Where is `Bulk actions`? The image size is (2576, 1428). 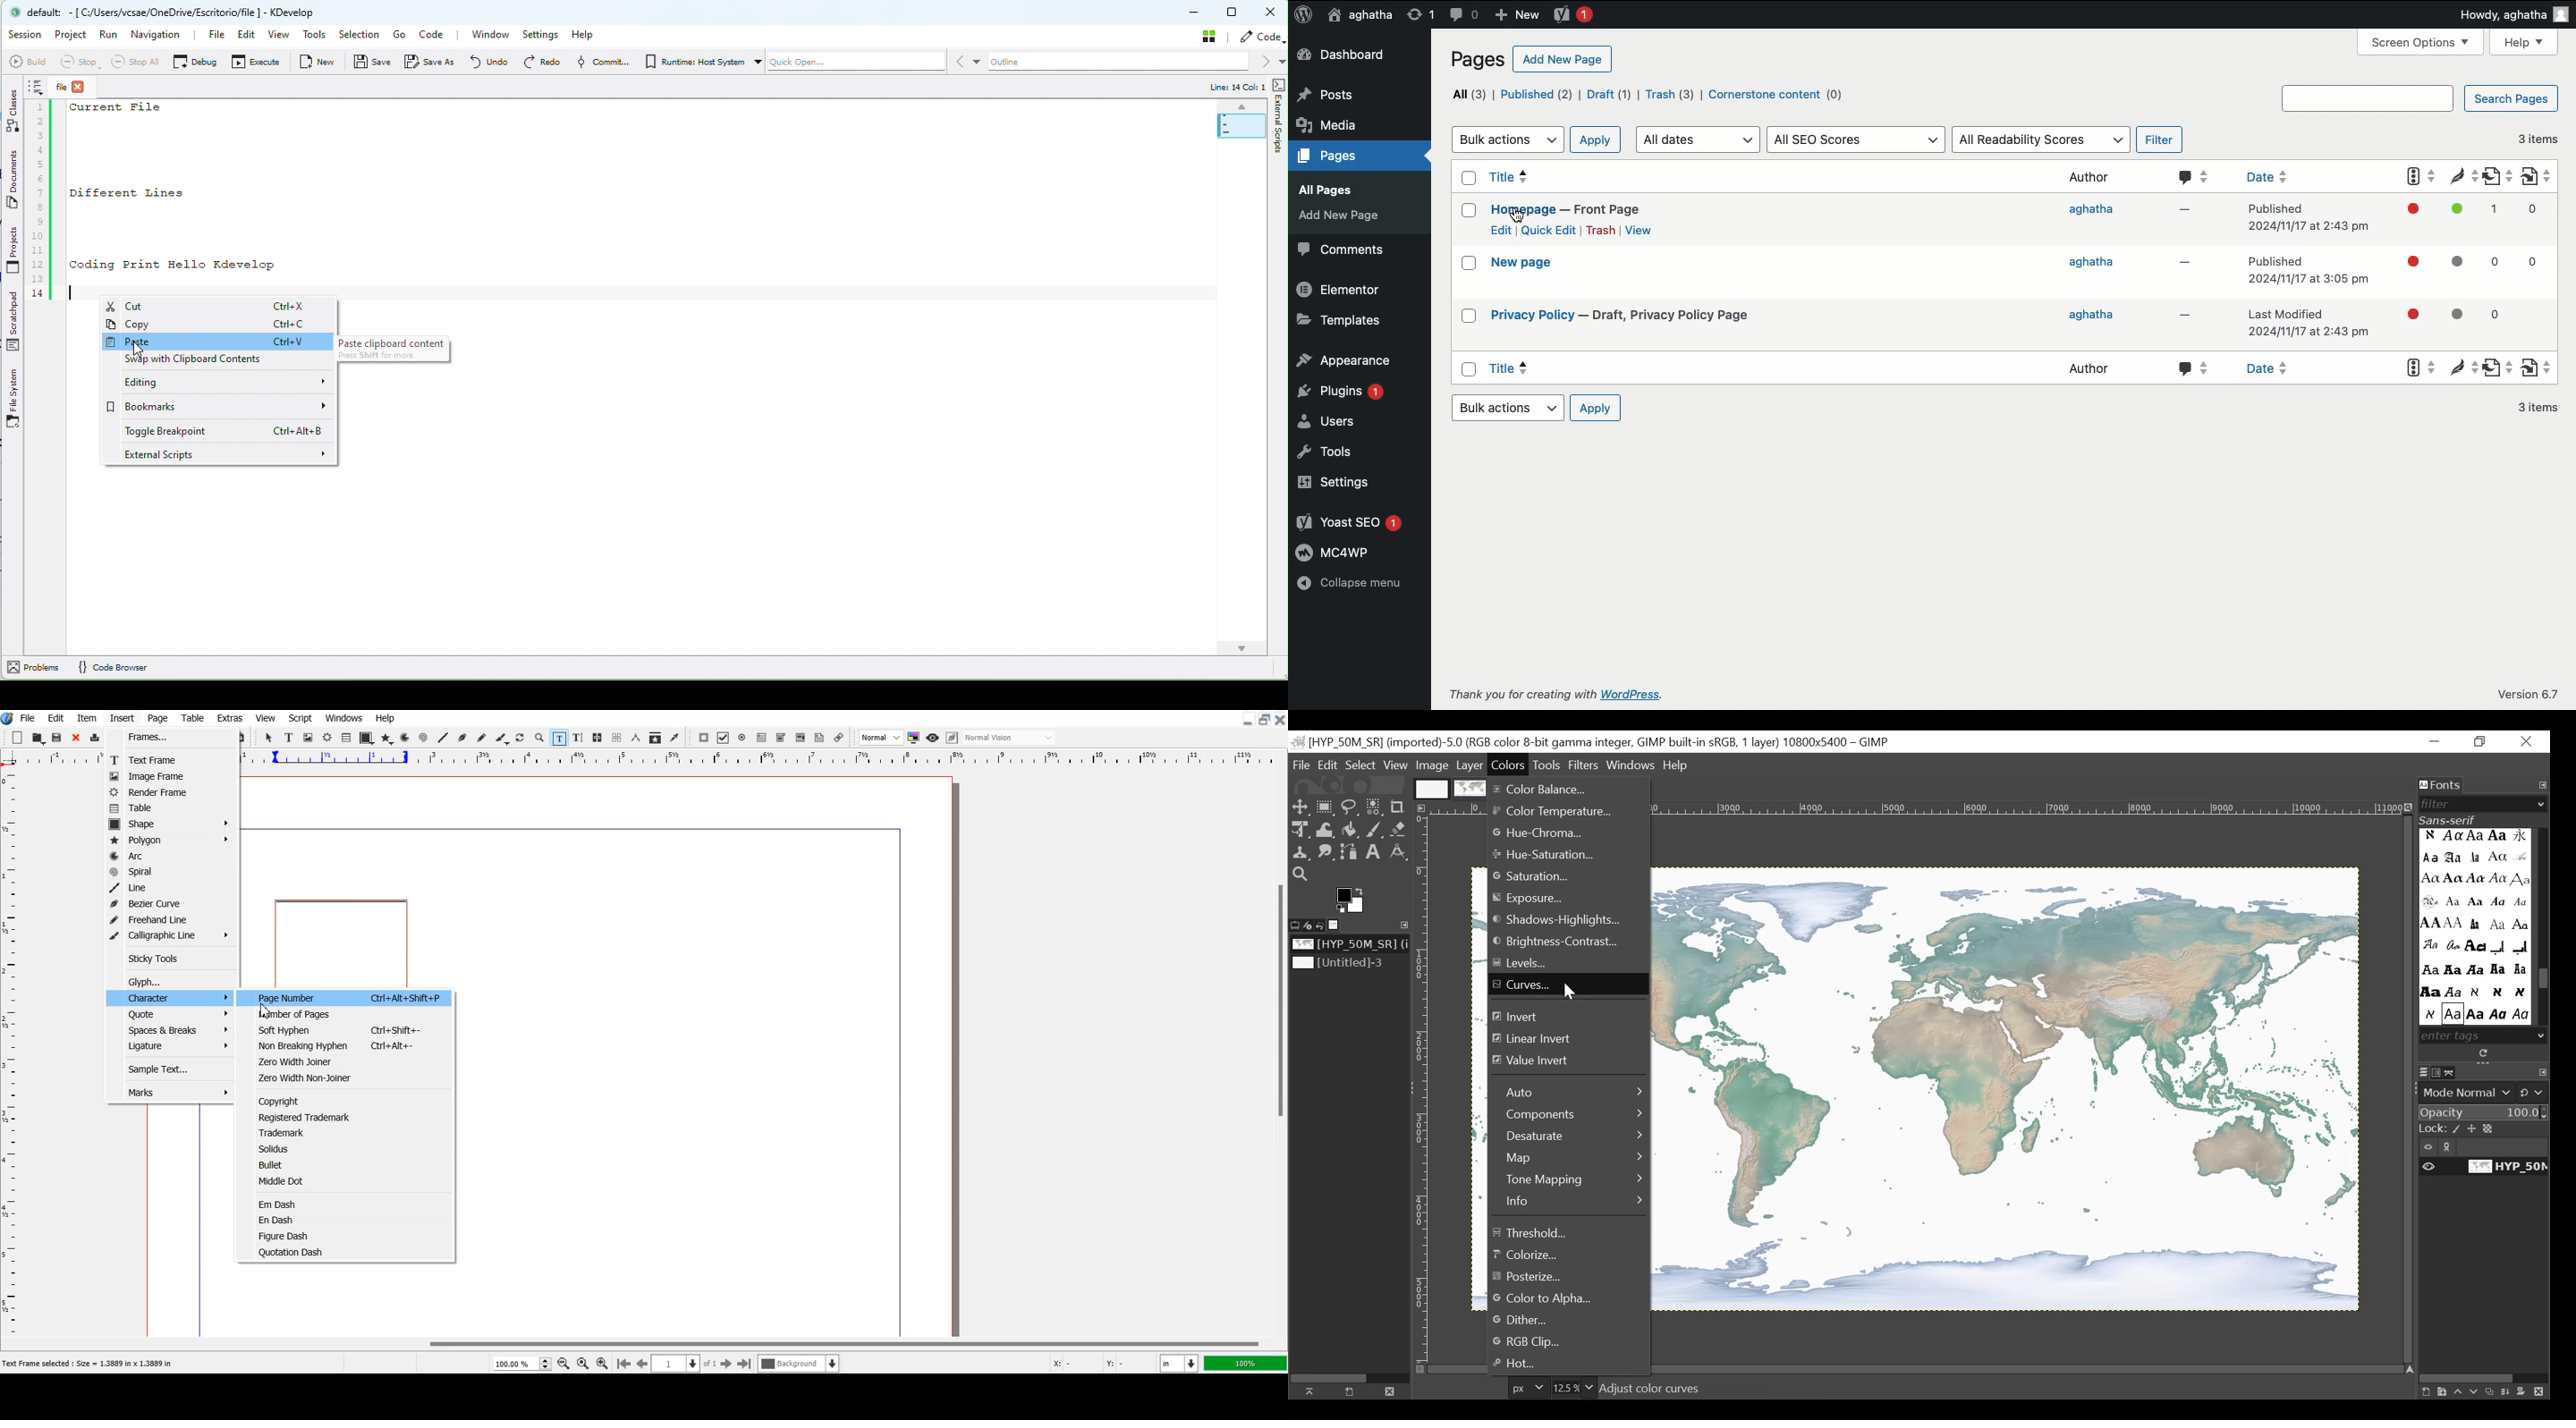 Bulk actions is located at coordinates (1509, 139).